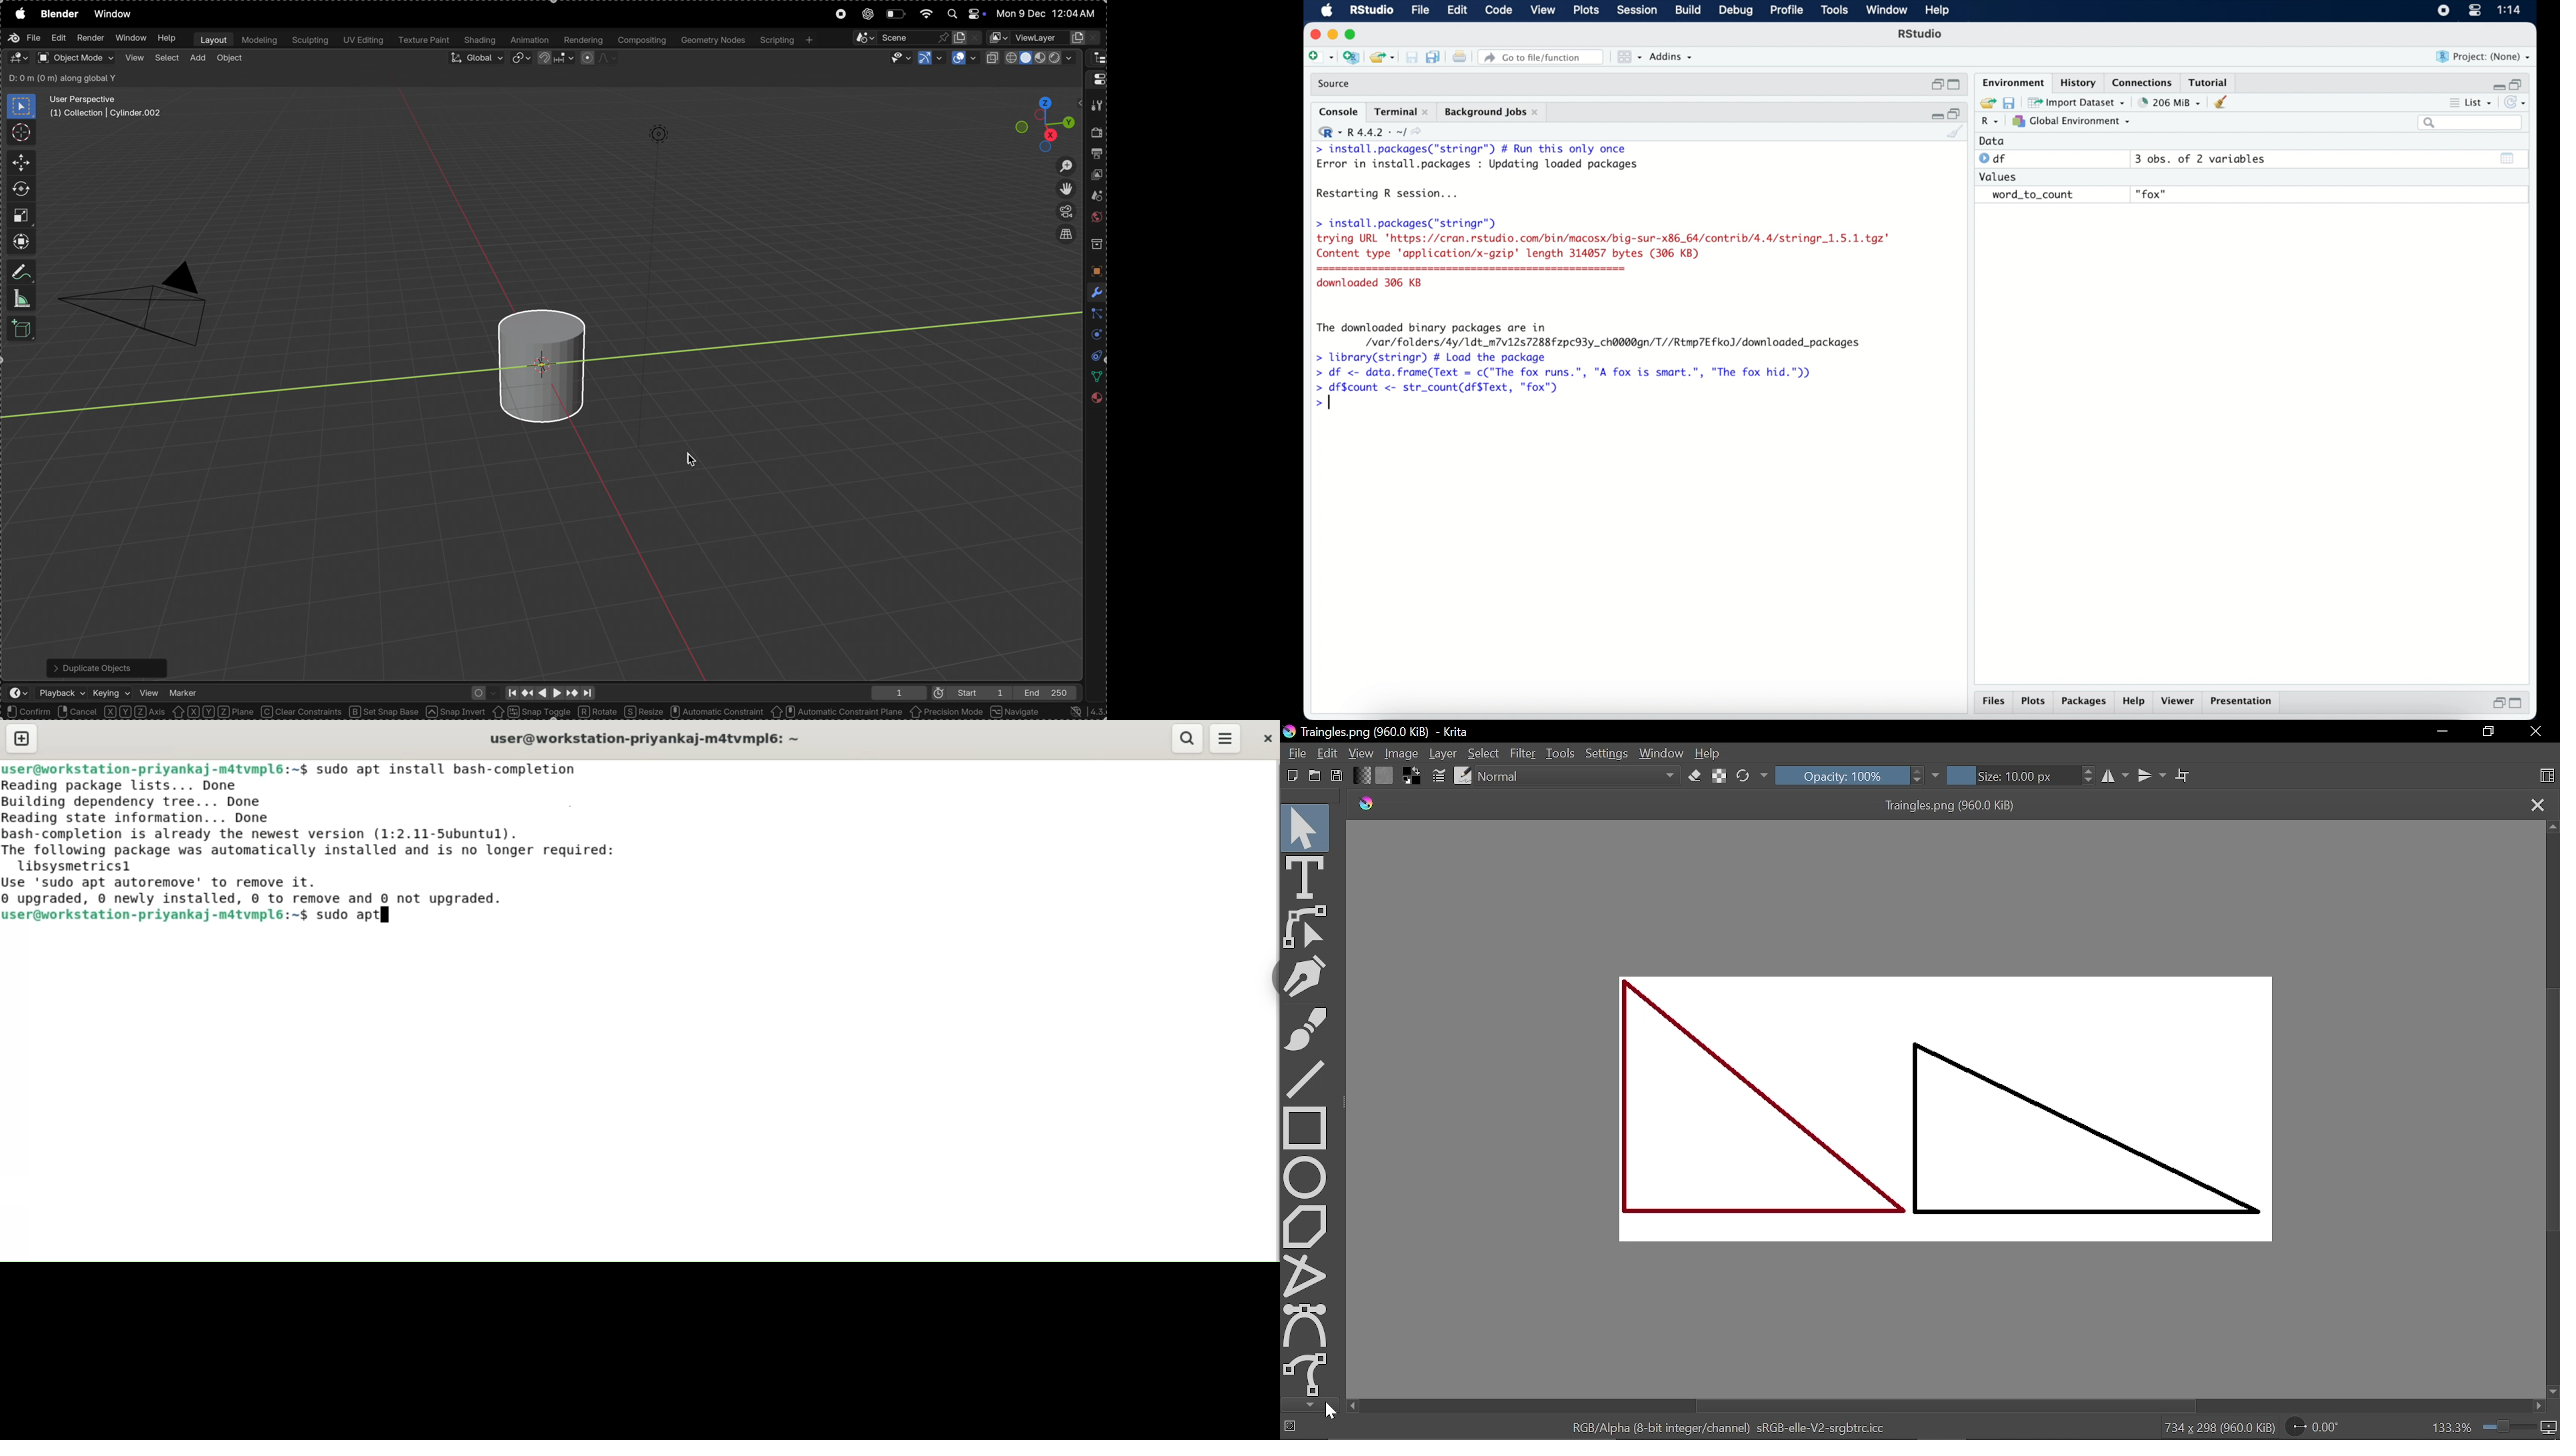 The height and width of the screenshot is (1456, 2576). I want to click on select toggle, so click(43, 712).